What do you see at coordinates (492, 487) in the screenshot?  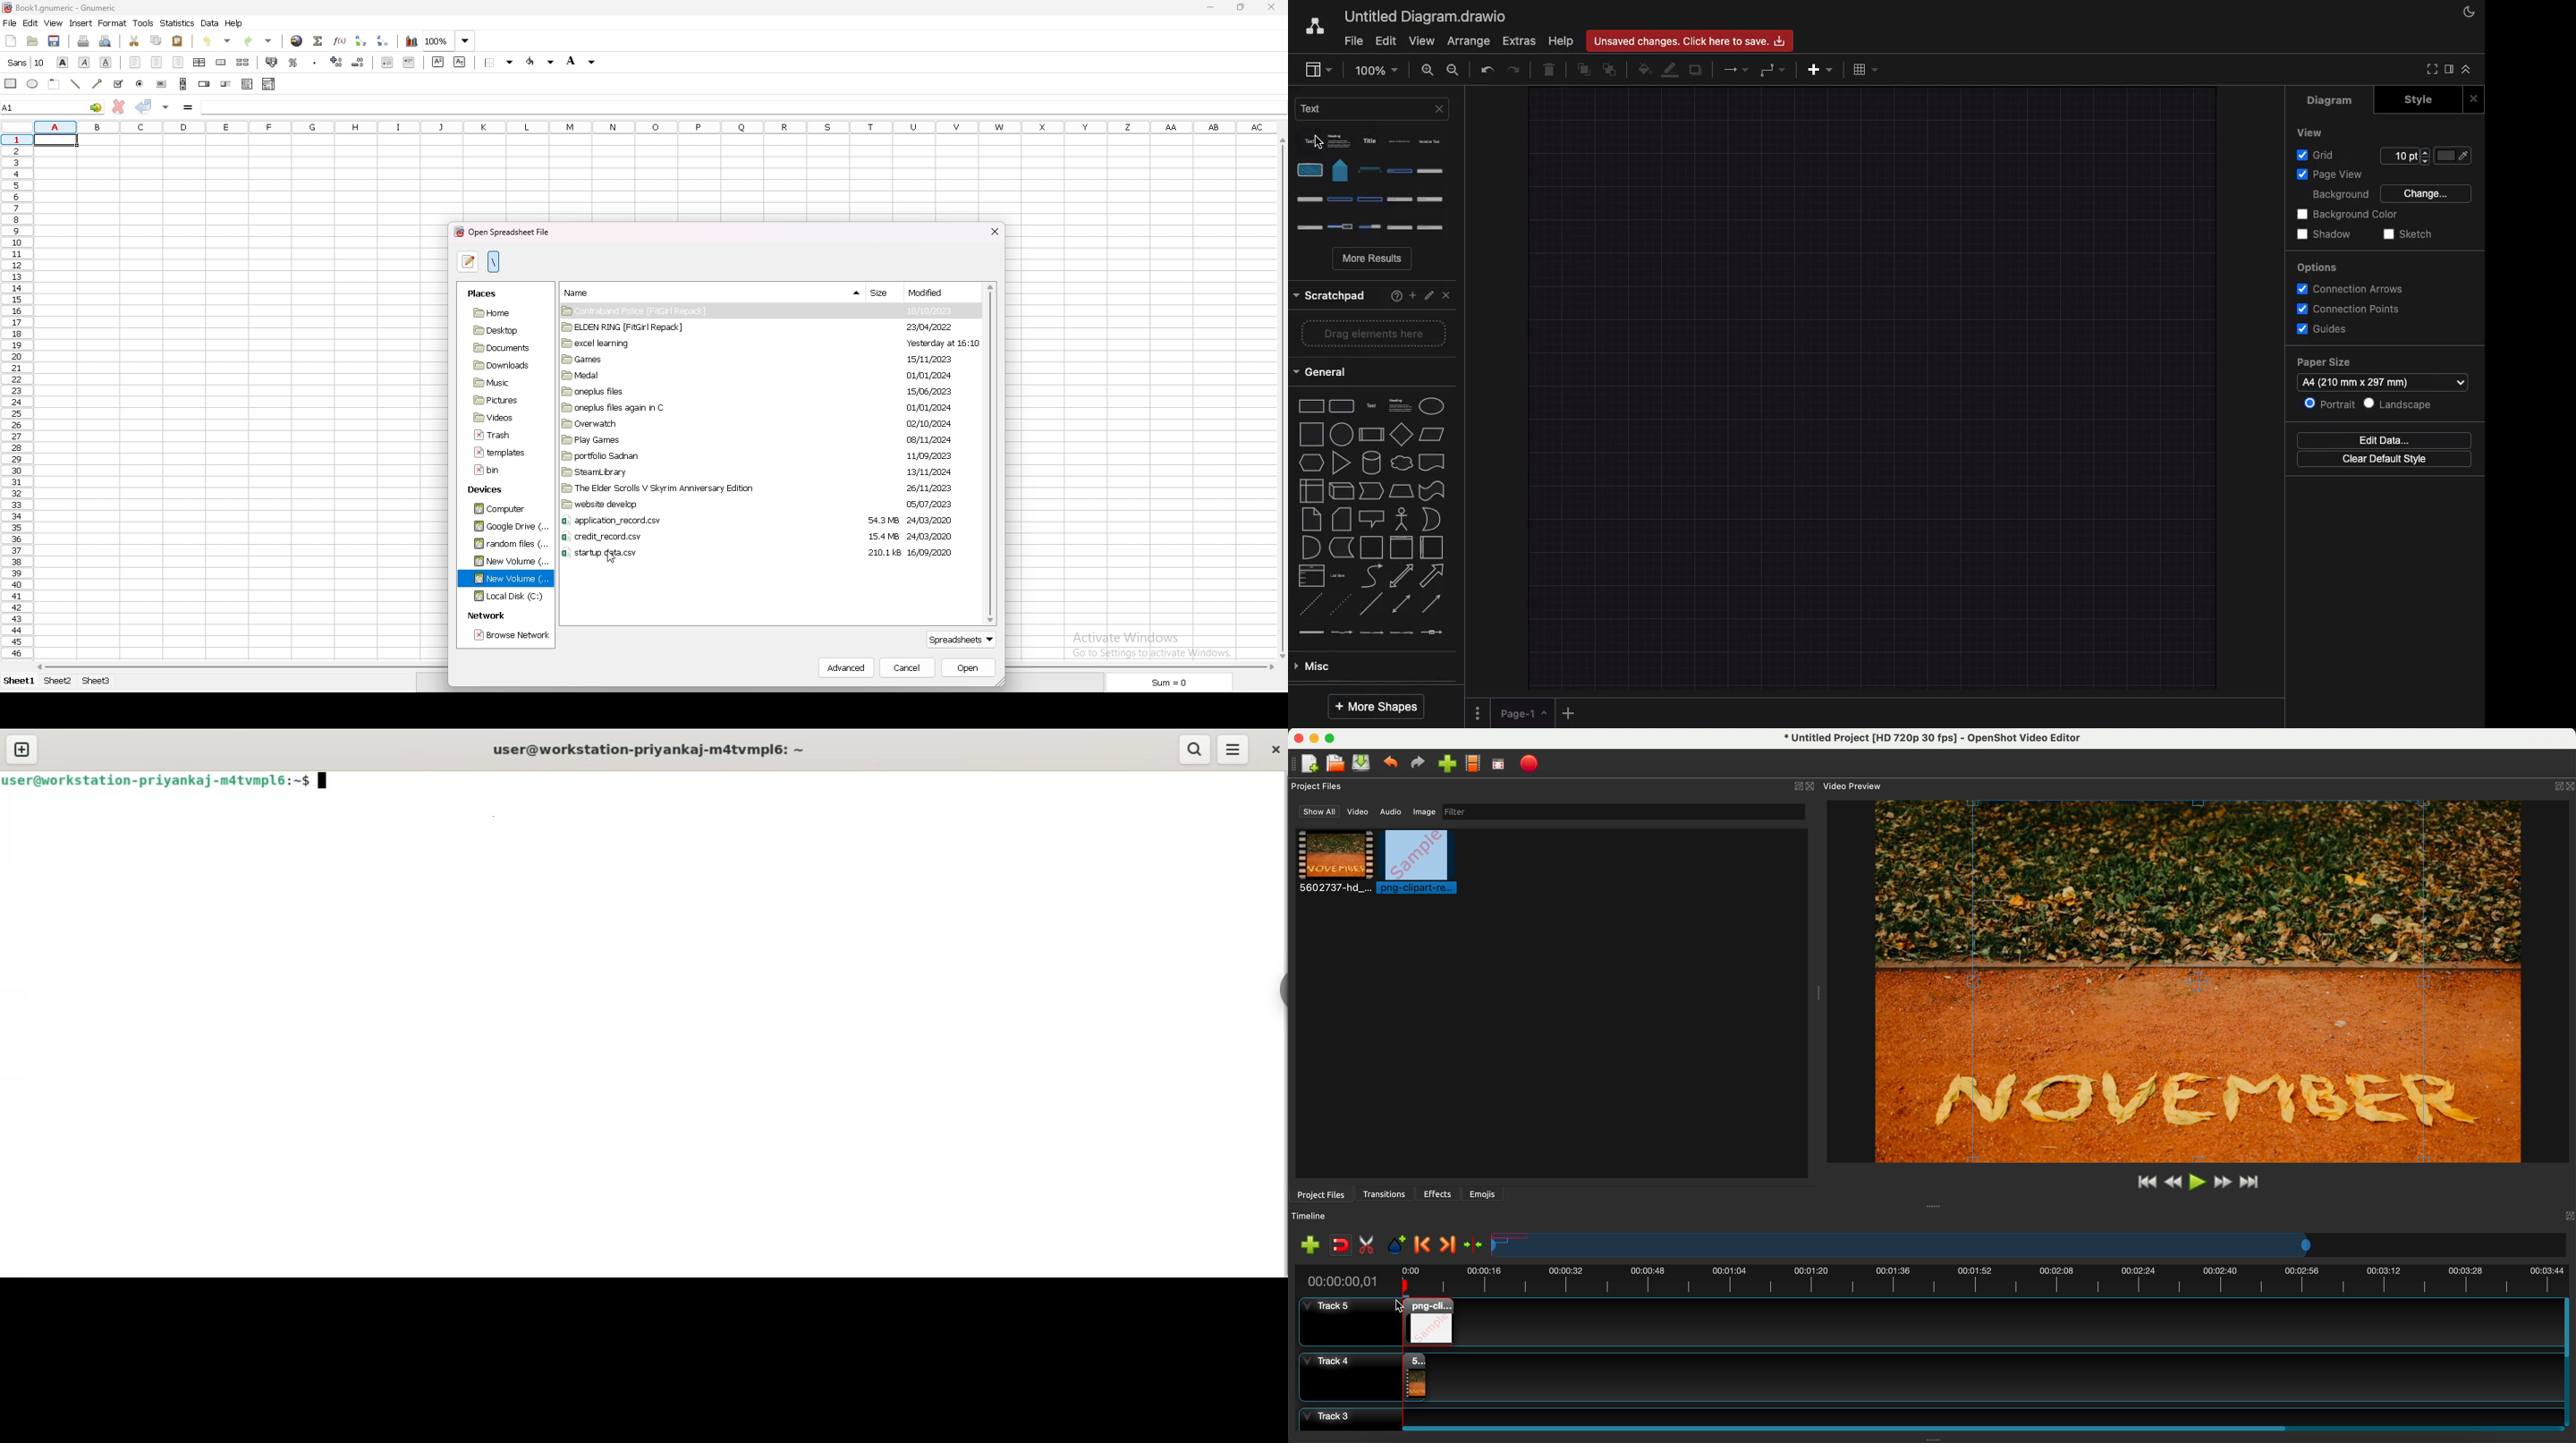 I see `devices` at bounding box center [492, 487].